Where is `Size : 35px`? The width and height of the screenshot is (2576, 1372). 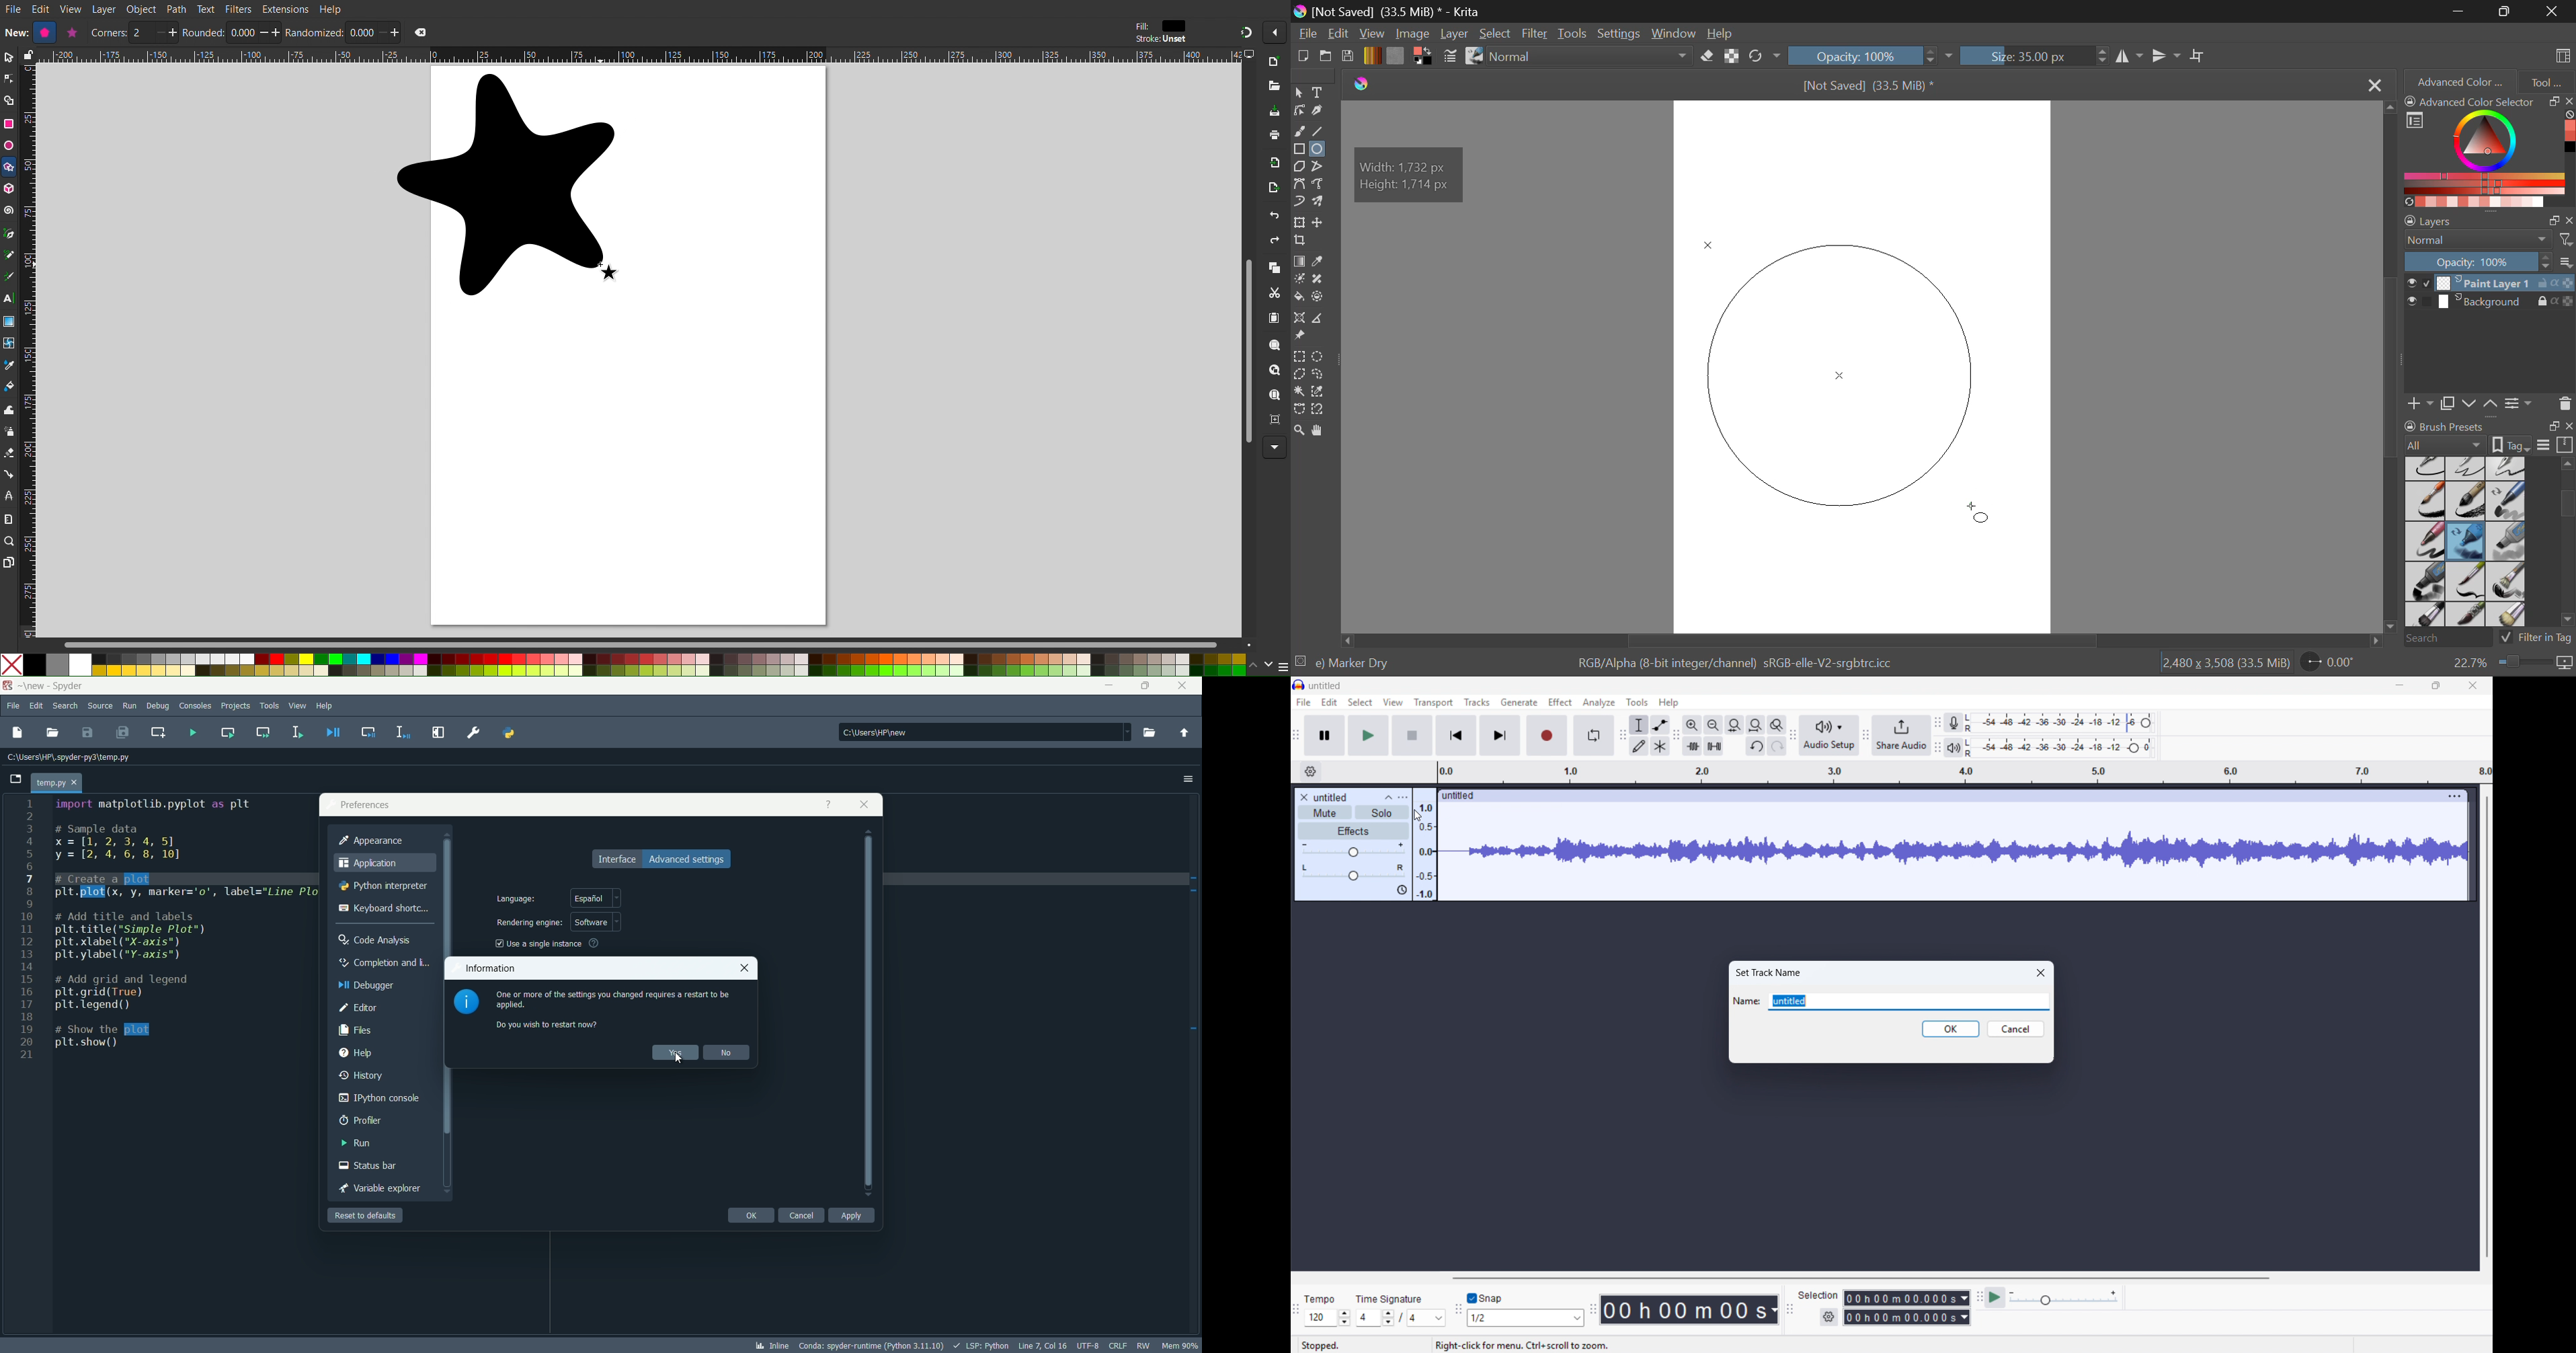 Size : 35px is located at coordinates (2034, 56).